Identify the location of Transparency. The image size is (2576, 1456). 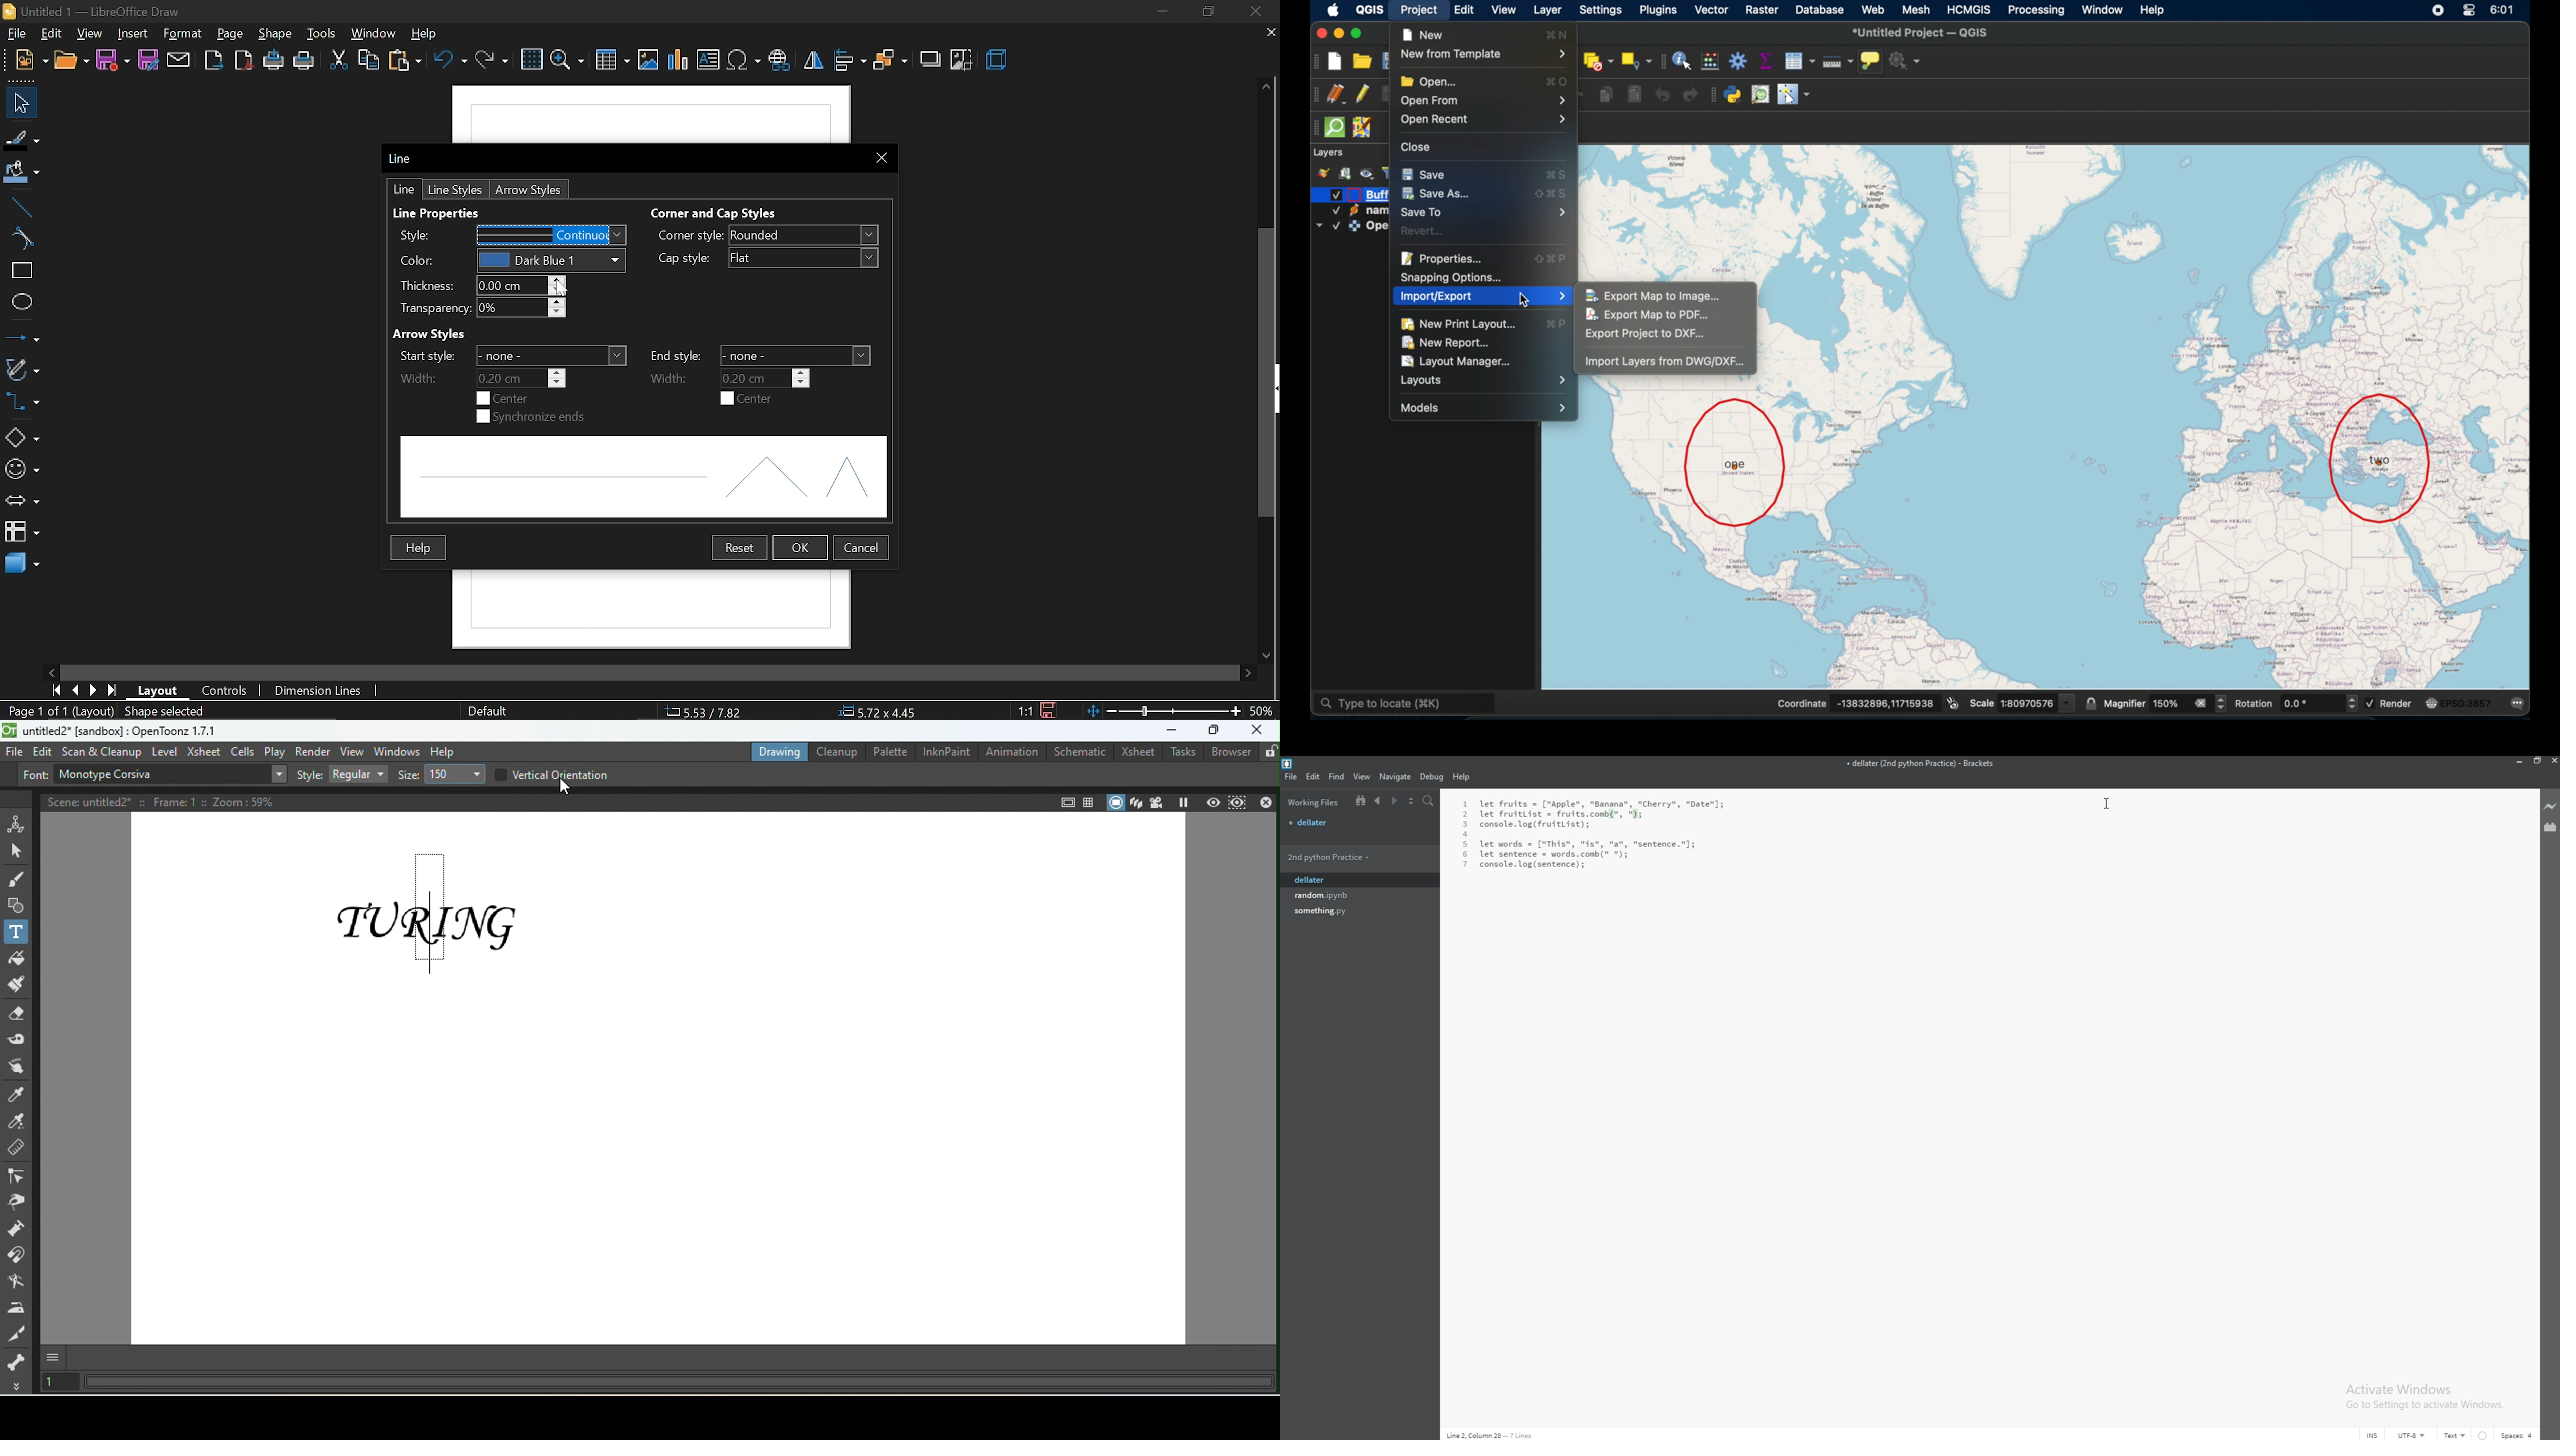
(427, 309).